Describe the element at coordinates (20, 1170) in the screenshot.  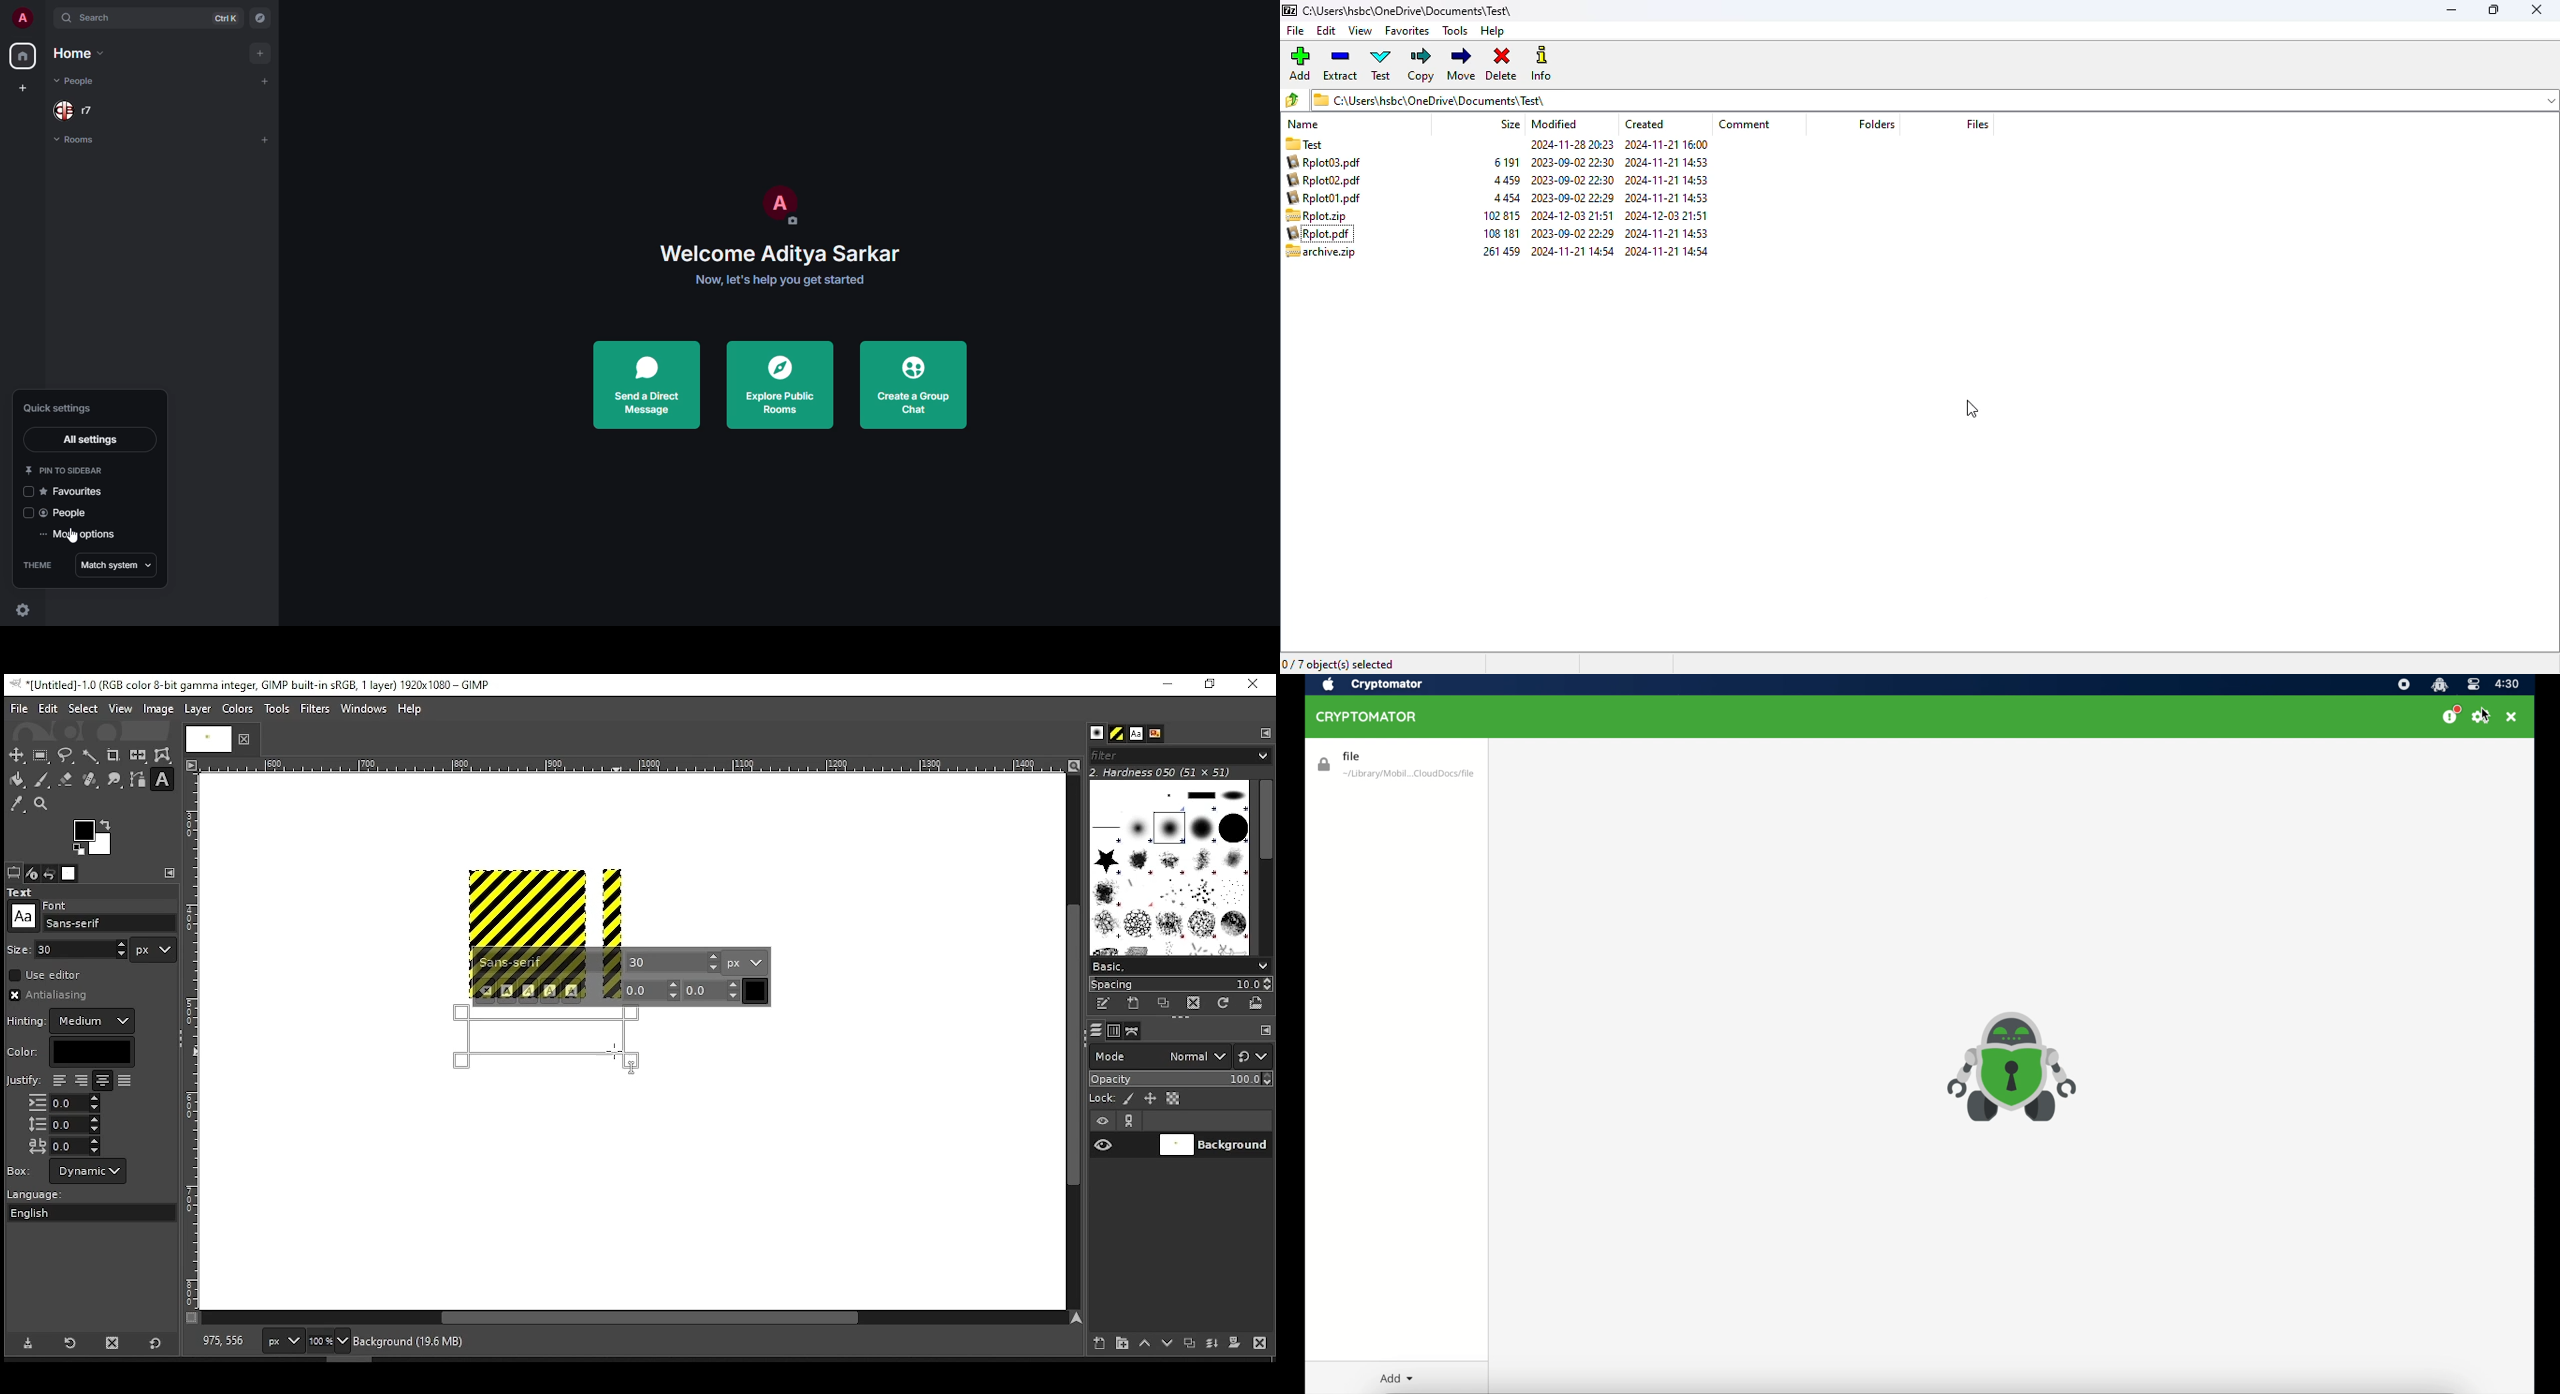
I see `` at that location.